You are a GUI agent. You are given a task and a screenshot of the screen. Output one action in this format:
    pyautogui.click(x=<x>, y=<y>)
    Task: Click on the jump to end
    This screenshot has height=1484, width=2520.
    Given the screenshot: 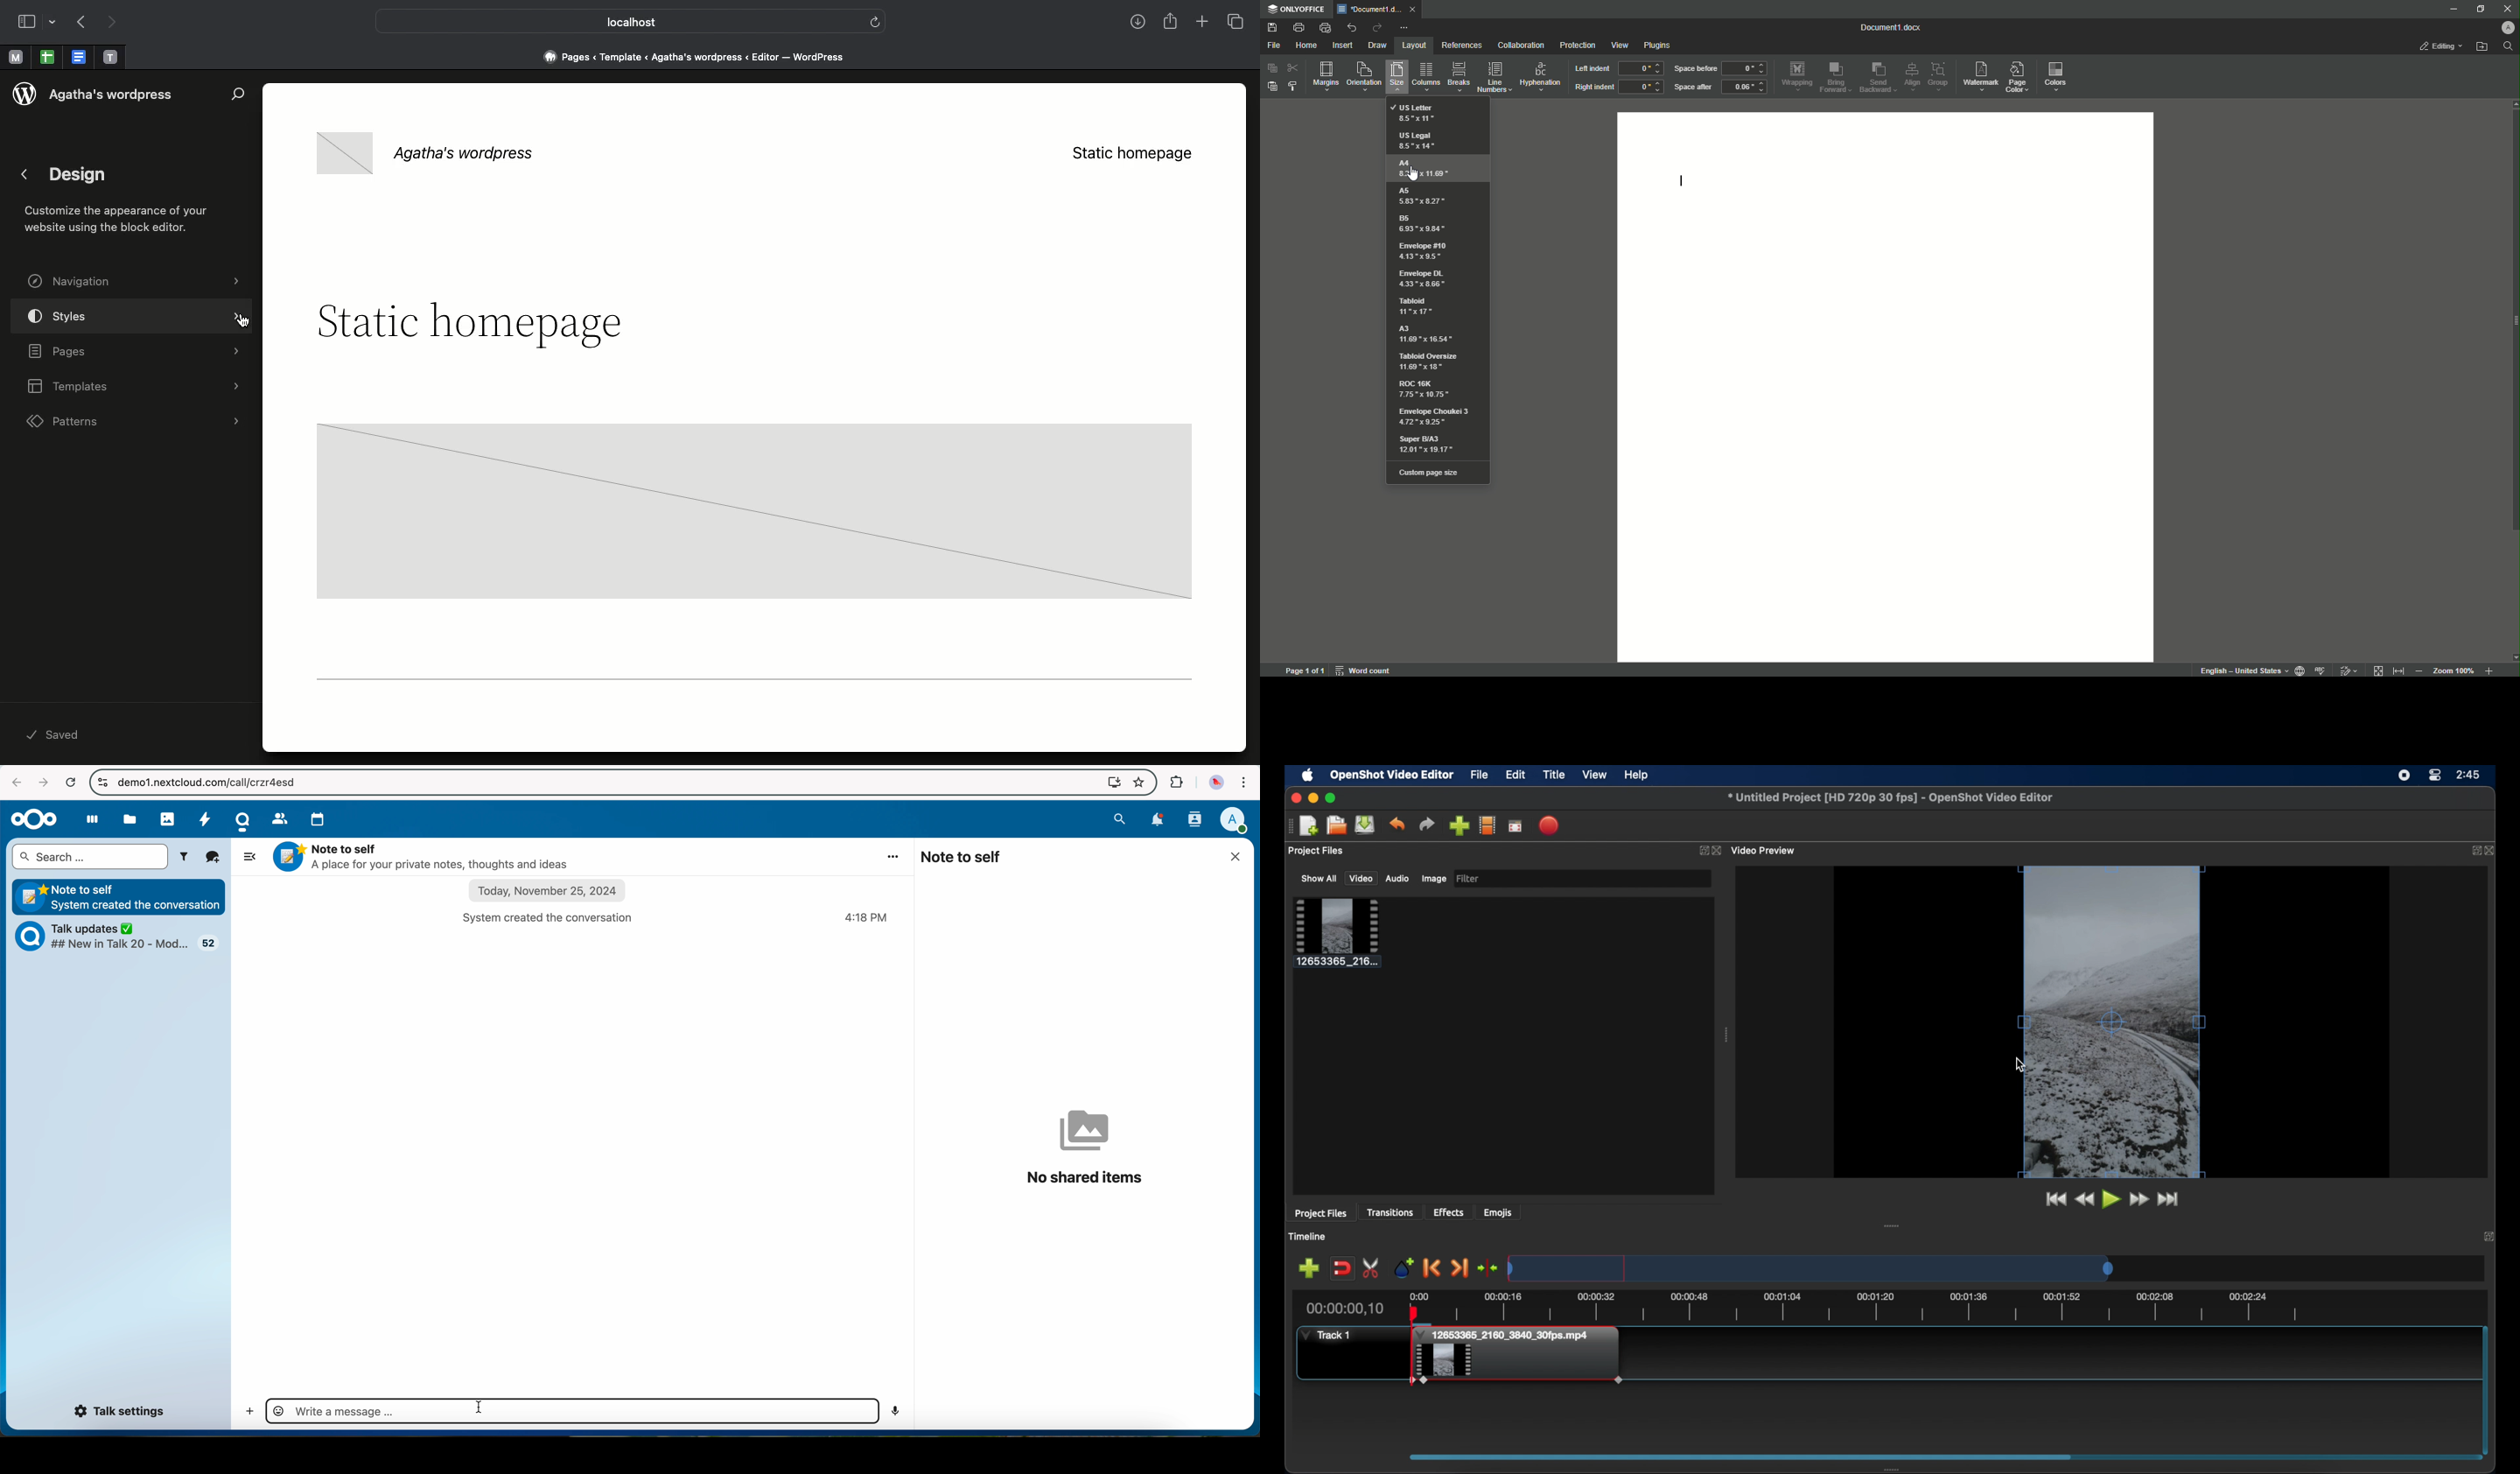 What is the action you would take?
    pyautogui.click(x=2169, y=1199)
    